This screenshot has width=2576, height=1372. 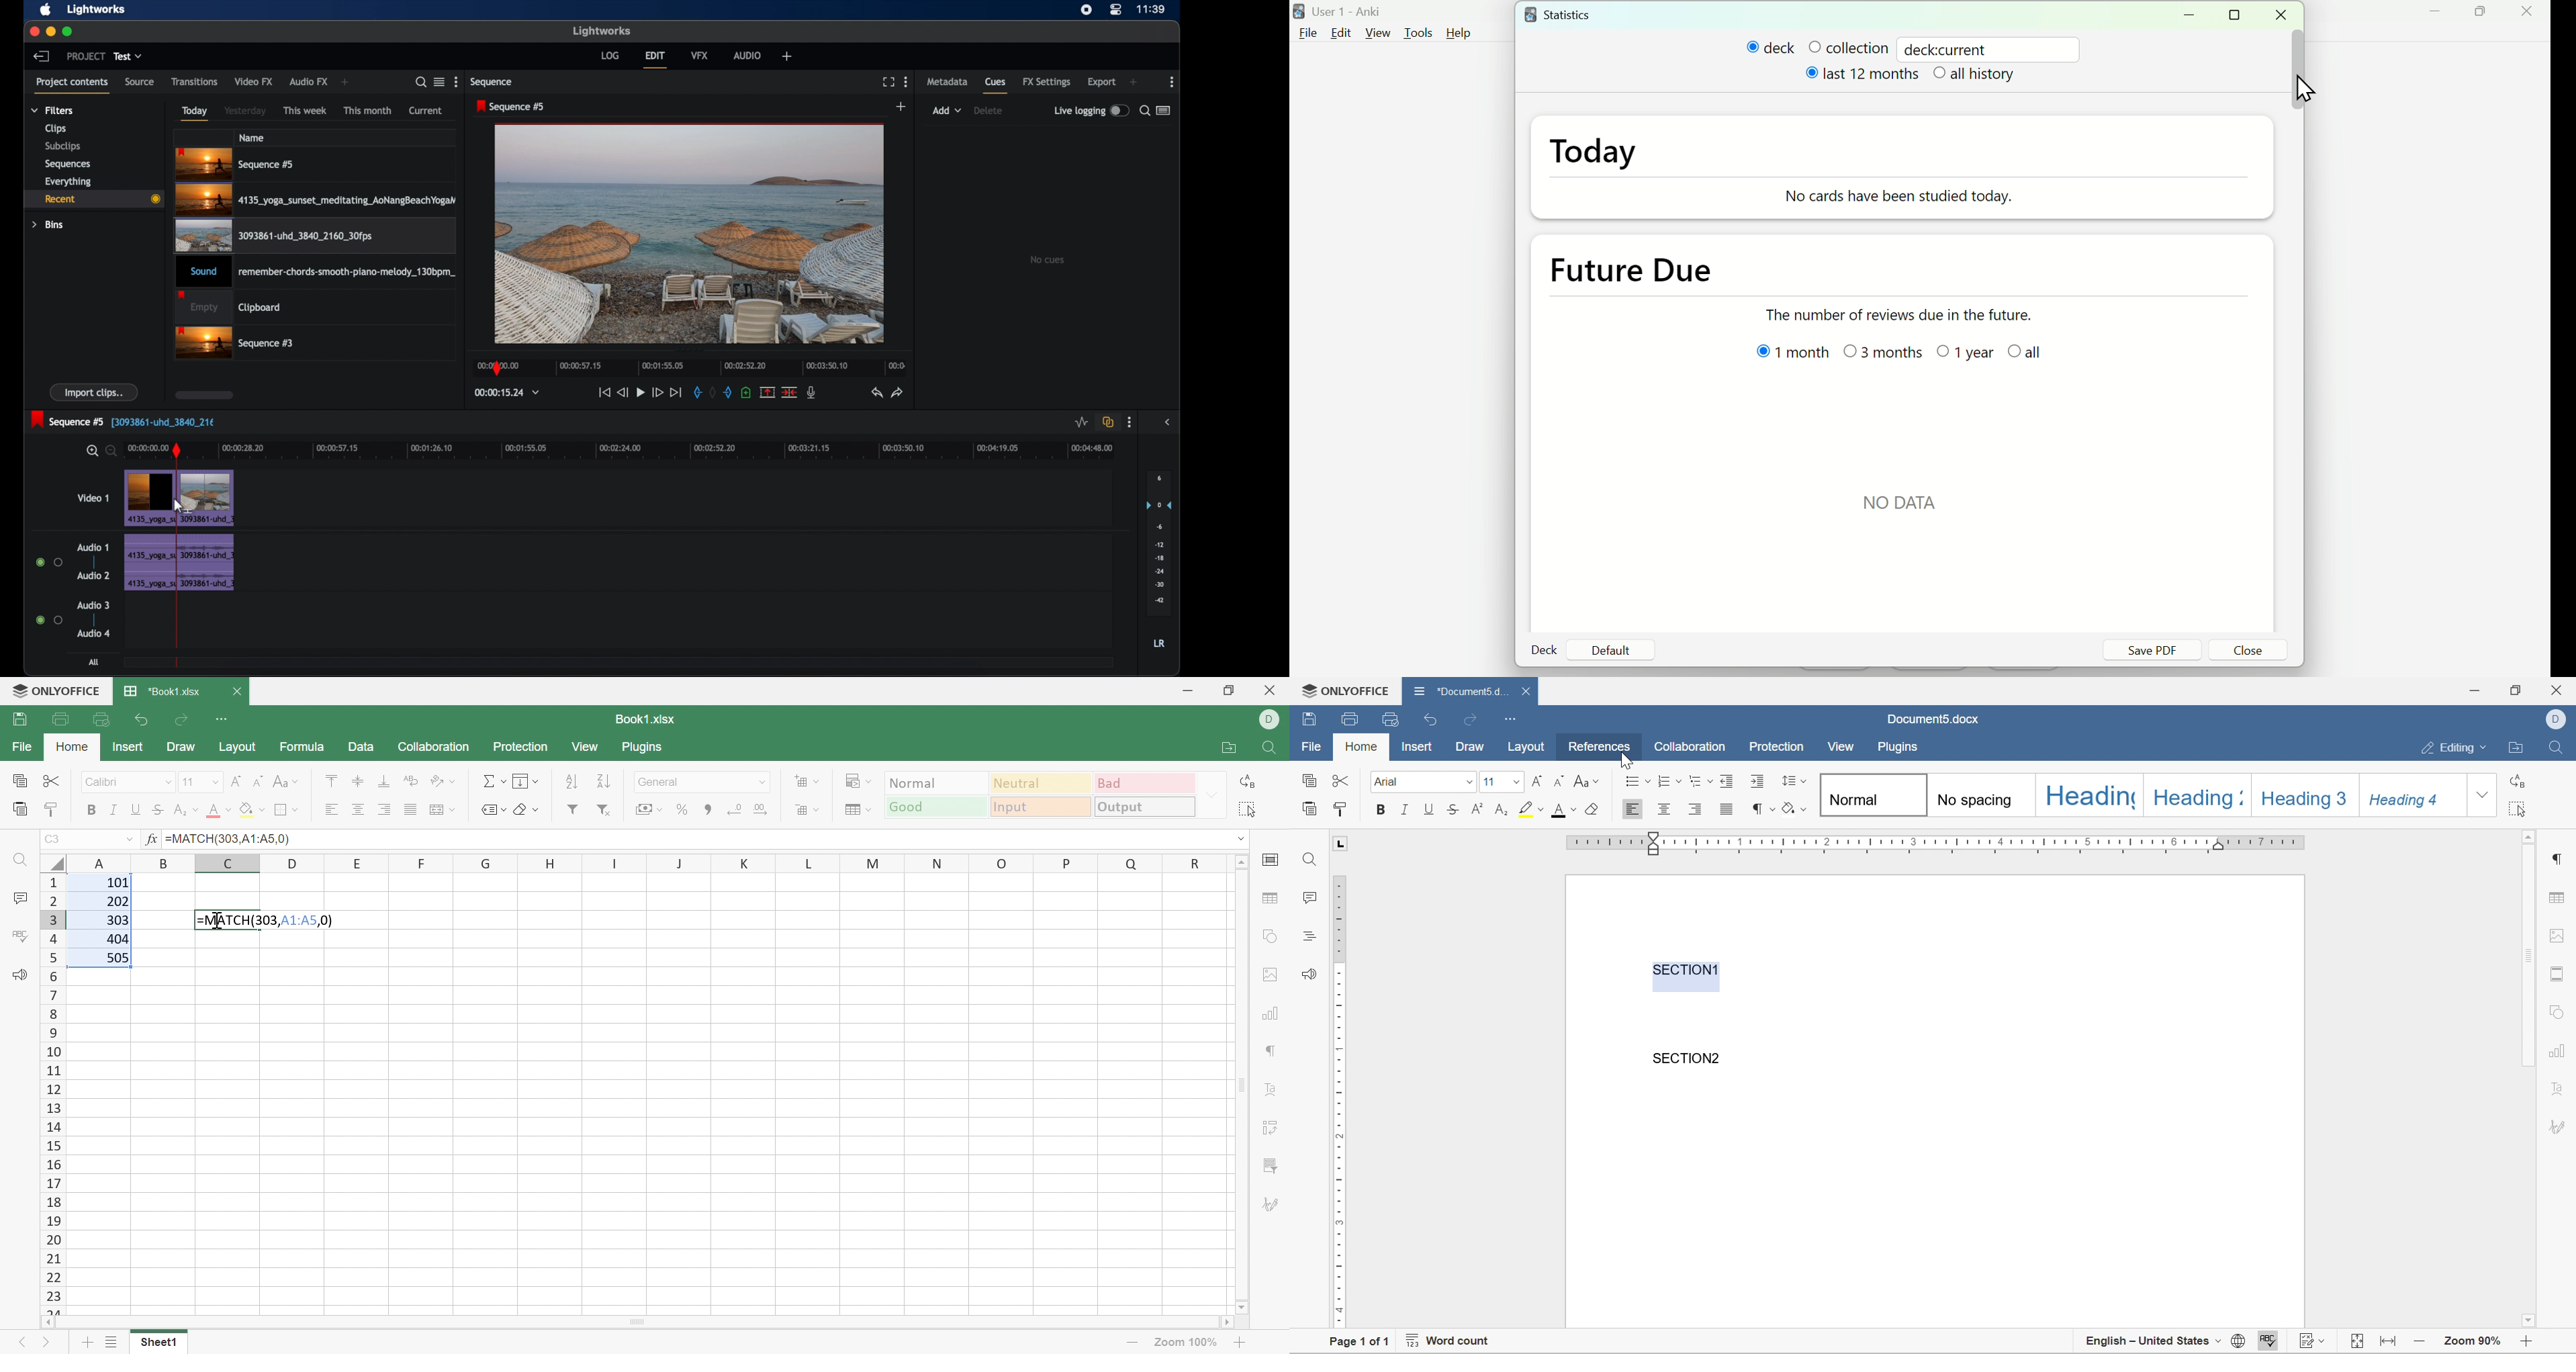 I want to click on last 12 months, so click(x=1864, y=78).